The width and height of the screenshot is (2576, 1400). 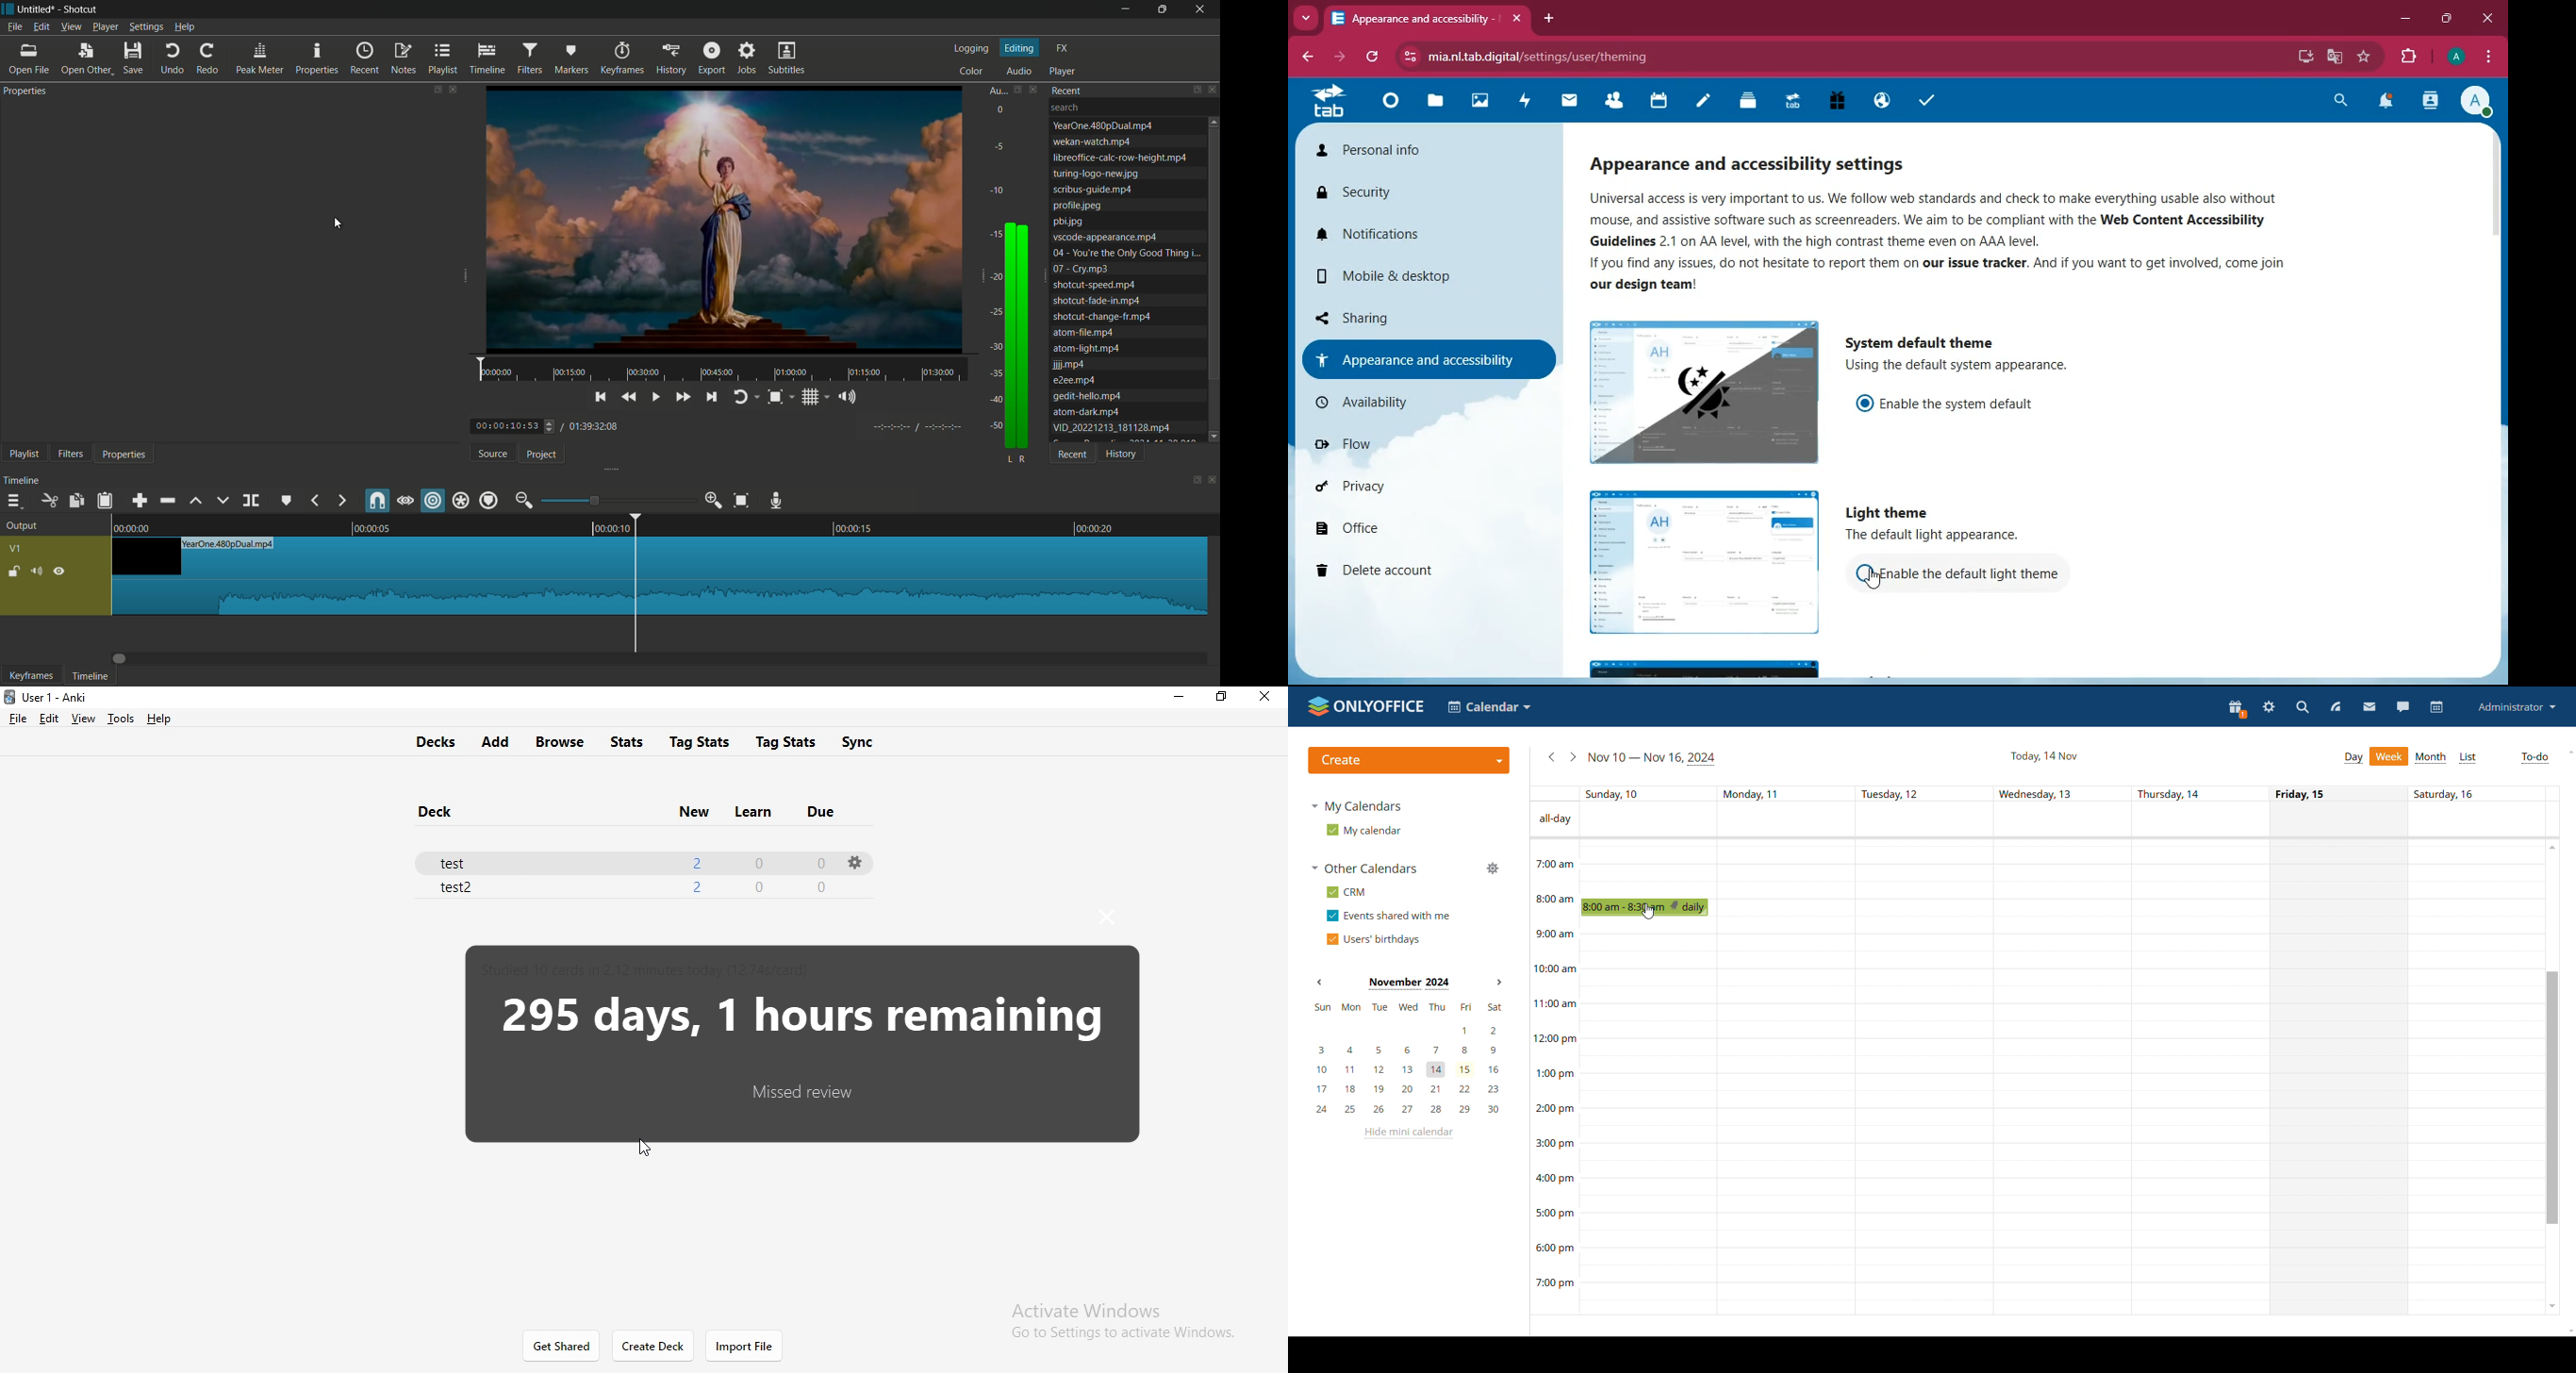 I want to click on close, so click(x=1213, y=479).